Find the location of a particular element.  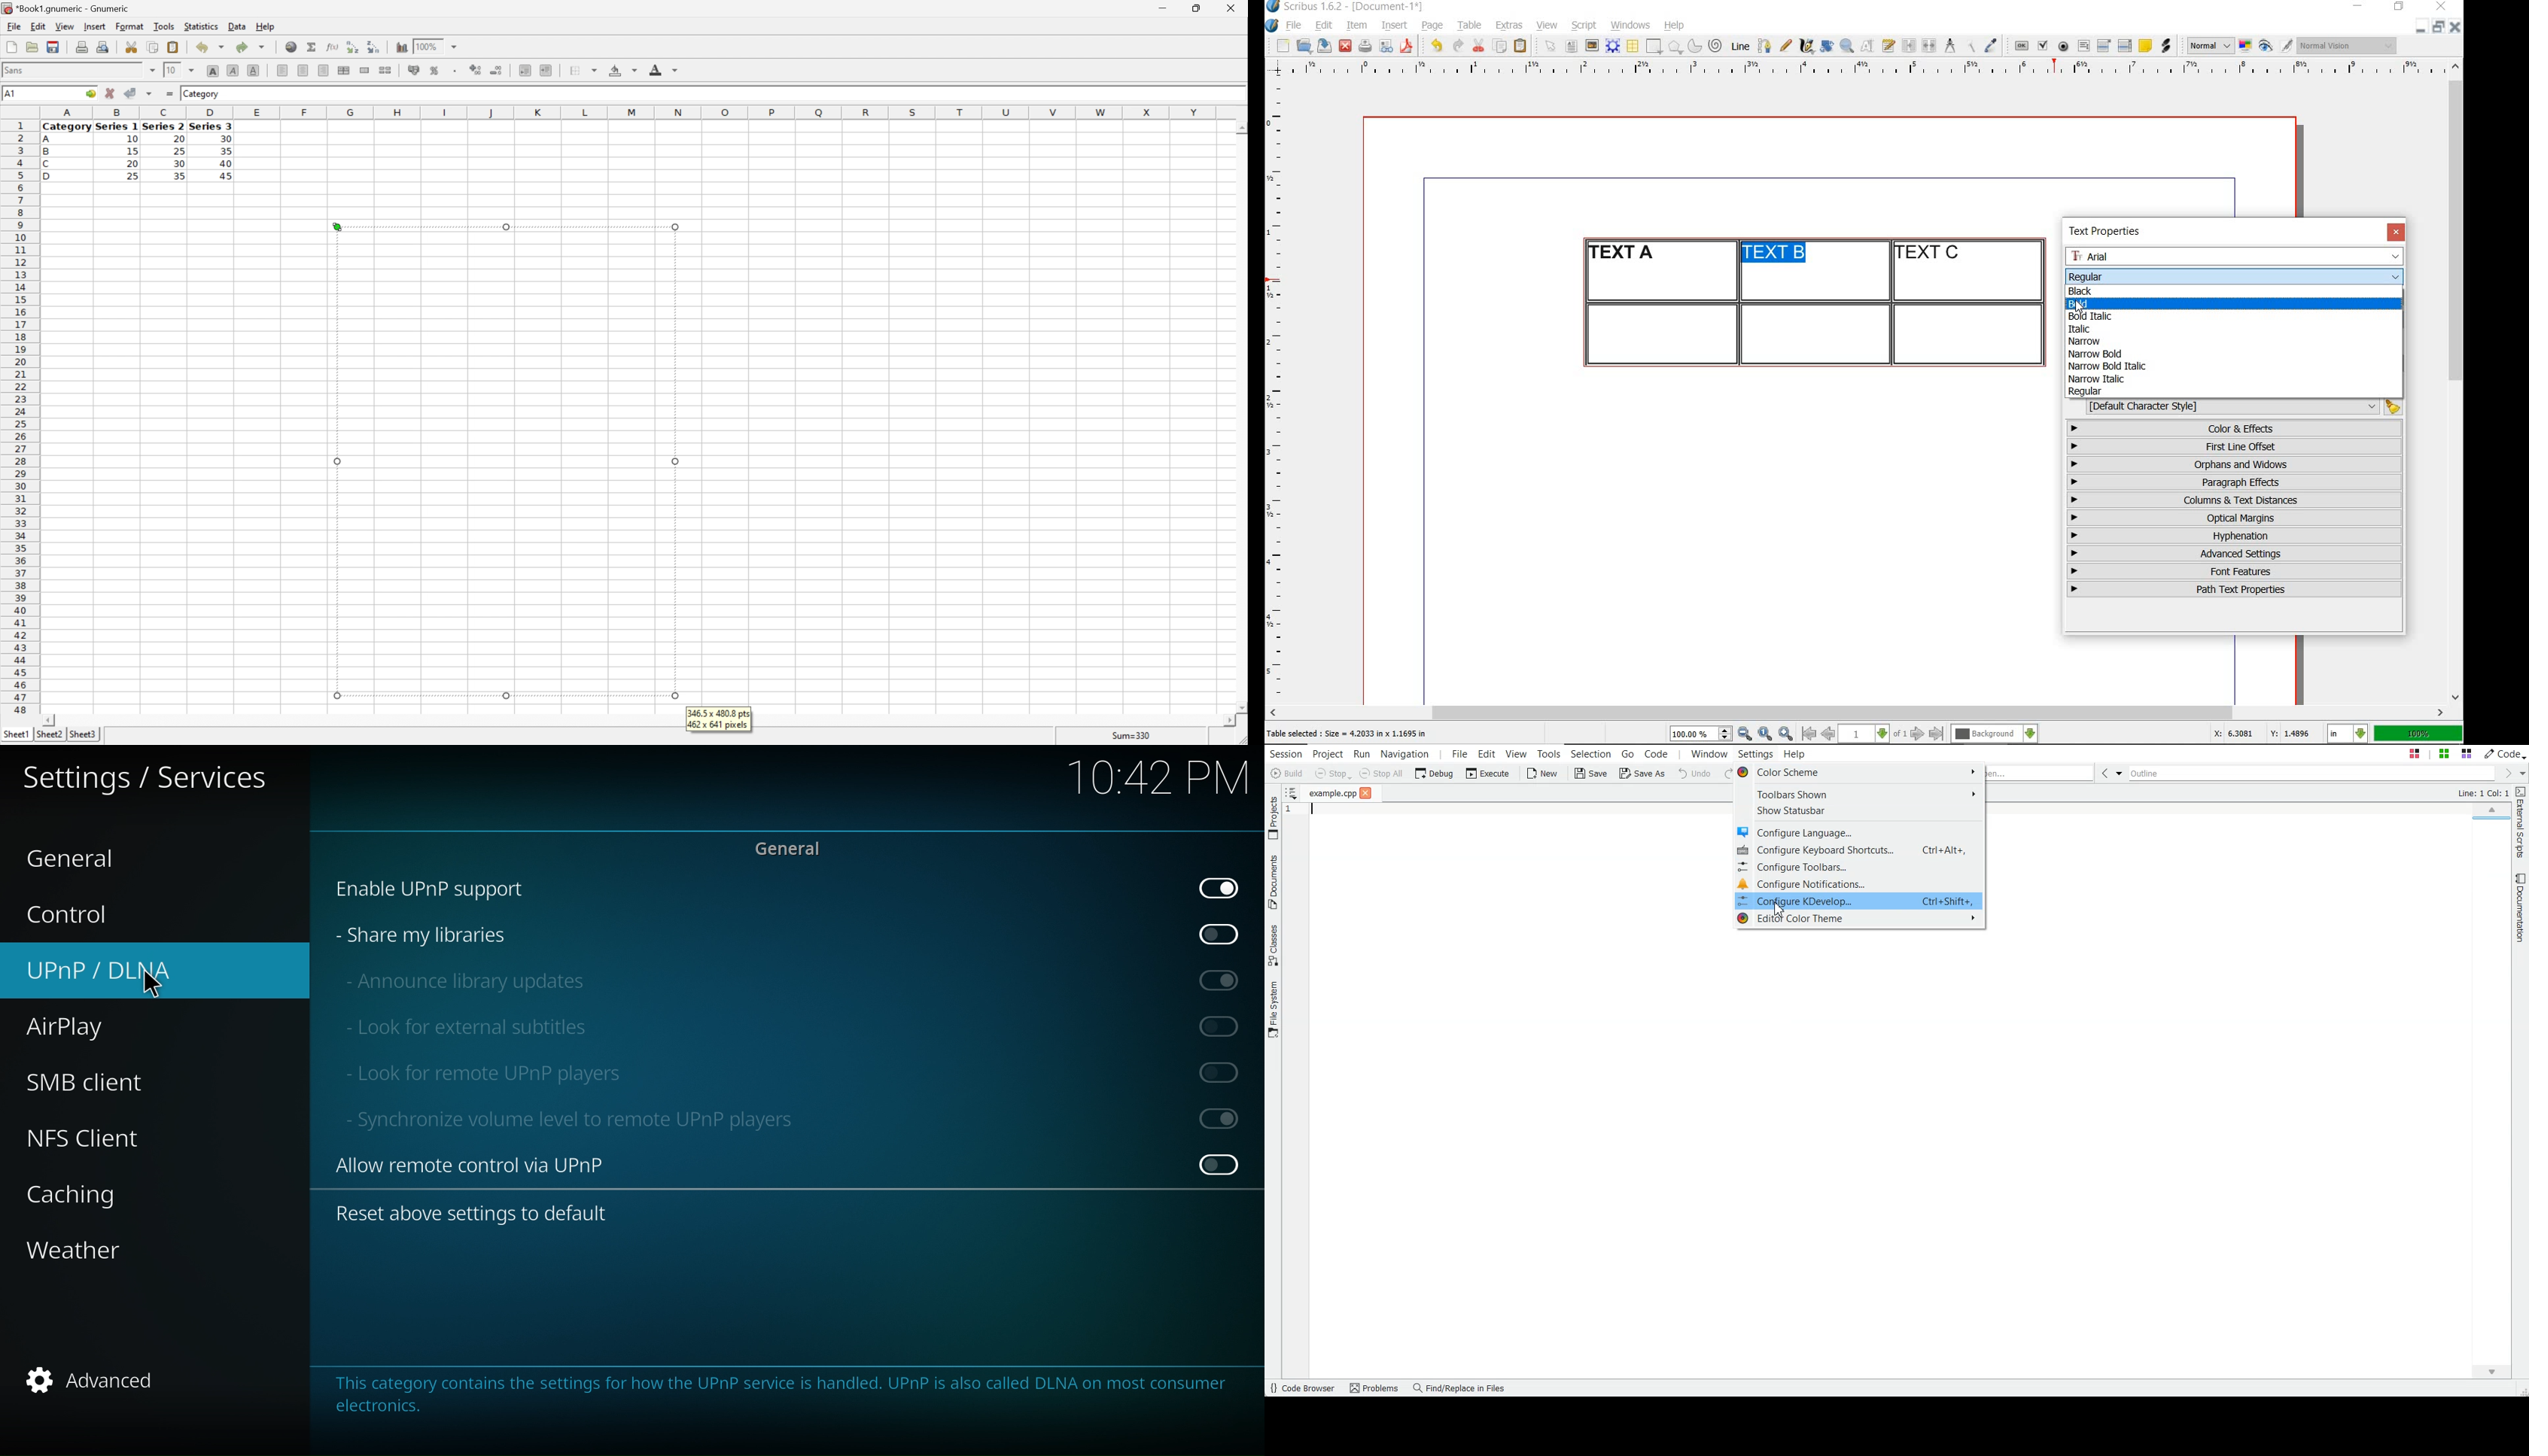

100% is located at coordinates (2419, 734).